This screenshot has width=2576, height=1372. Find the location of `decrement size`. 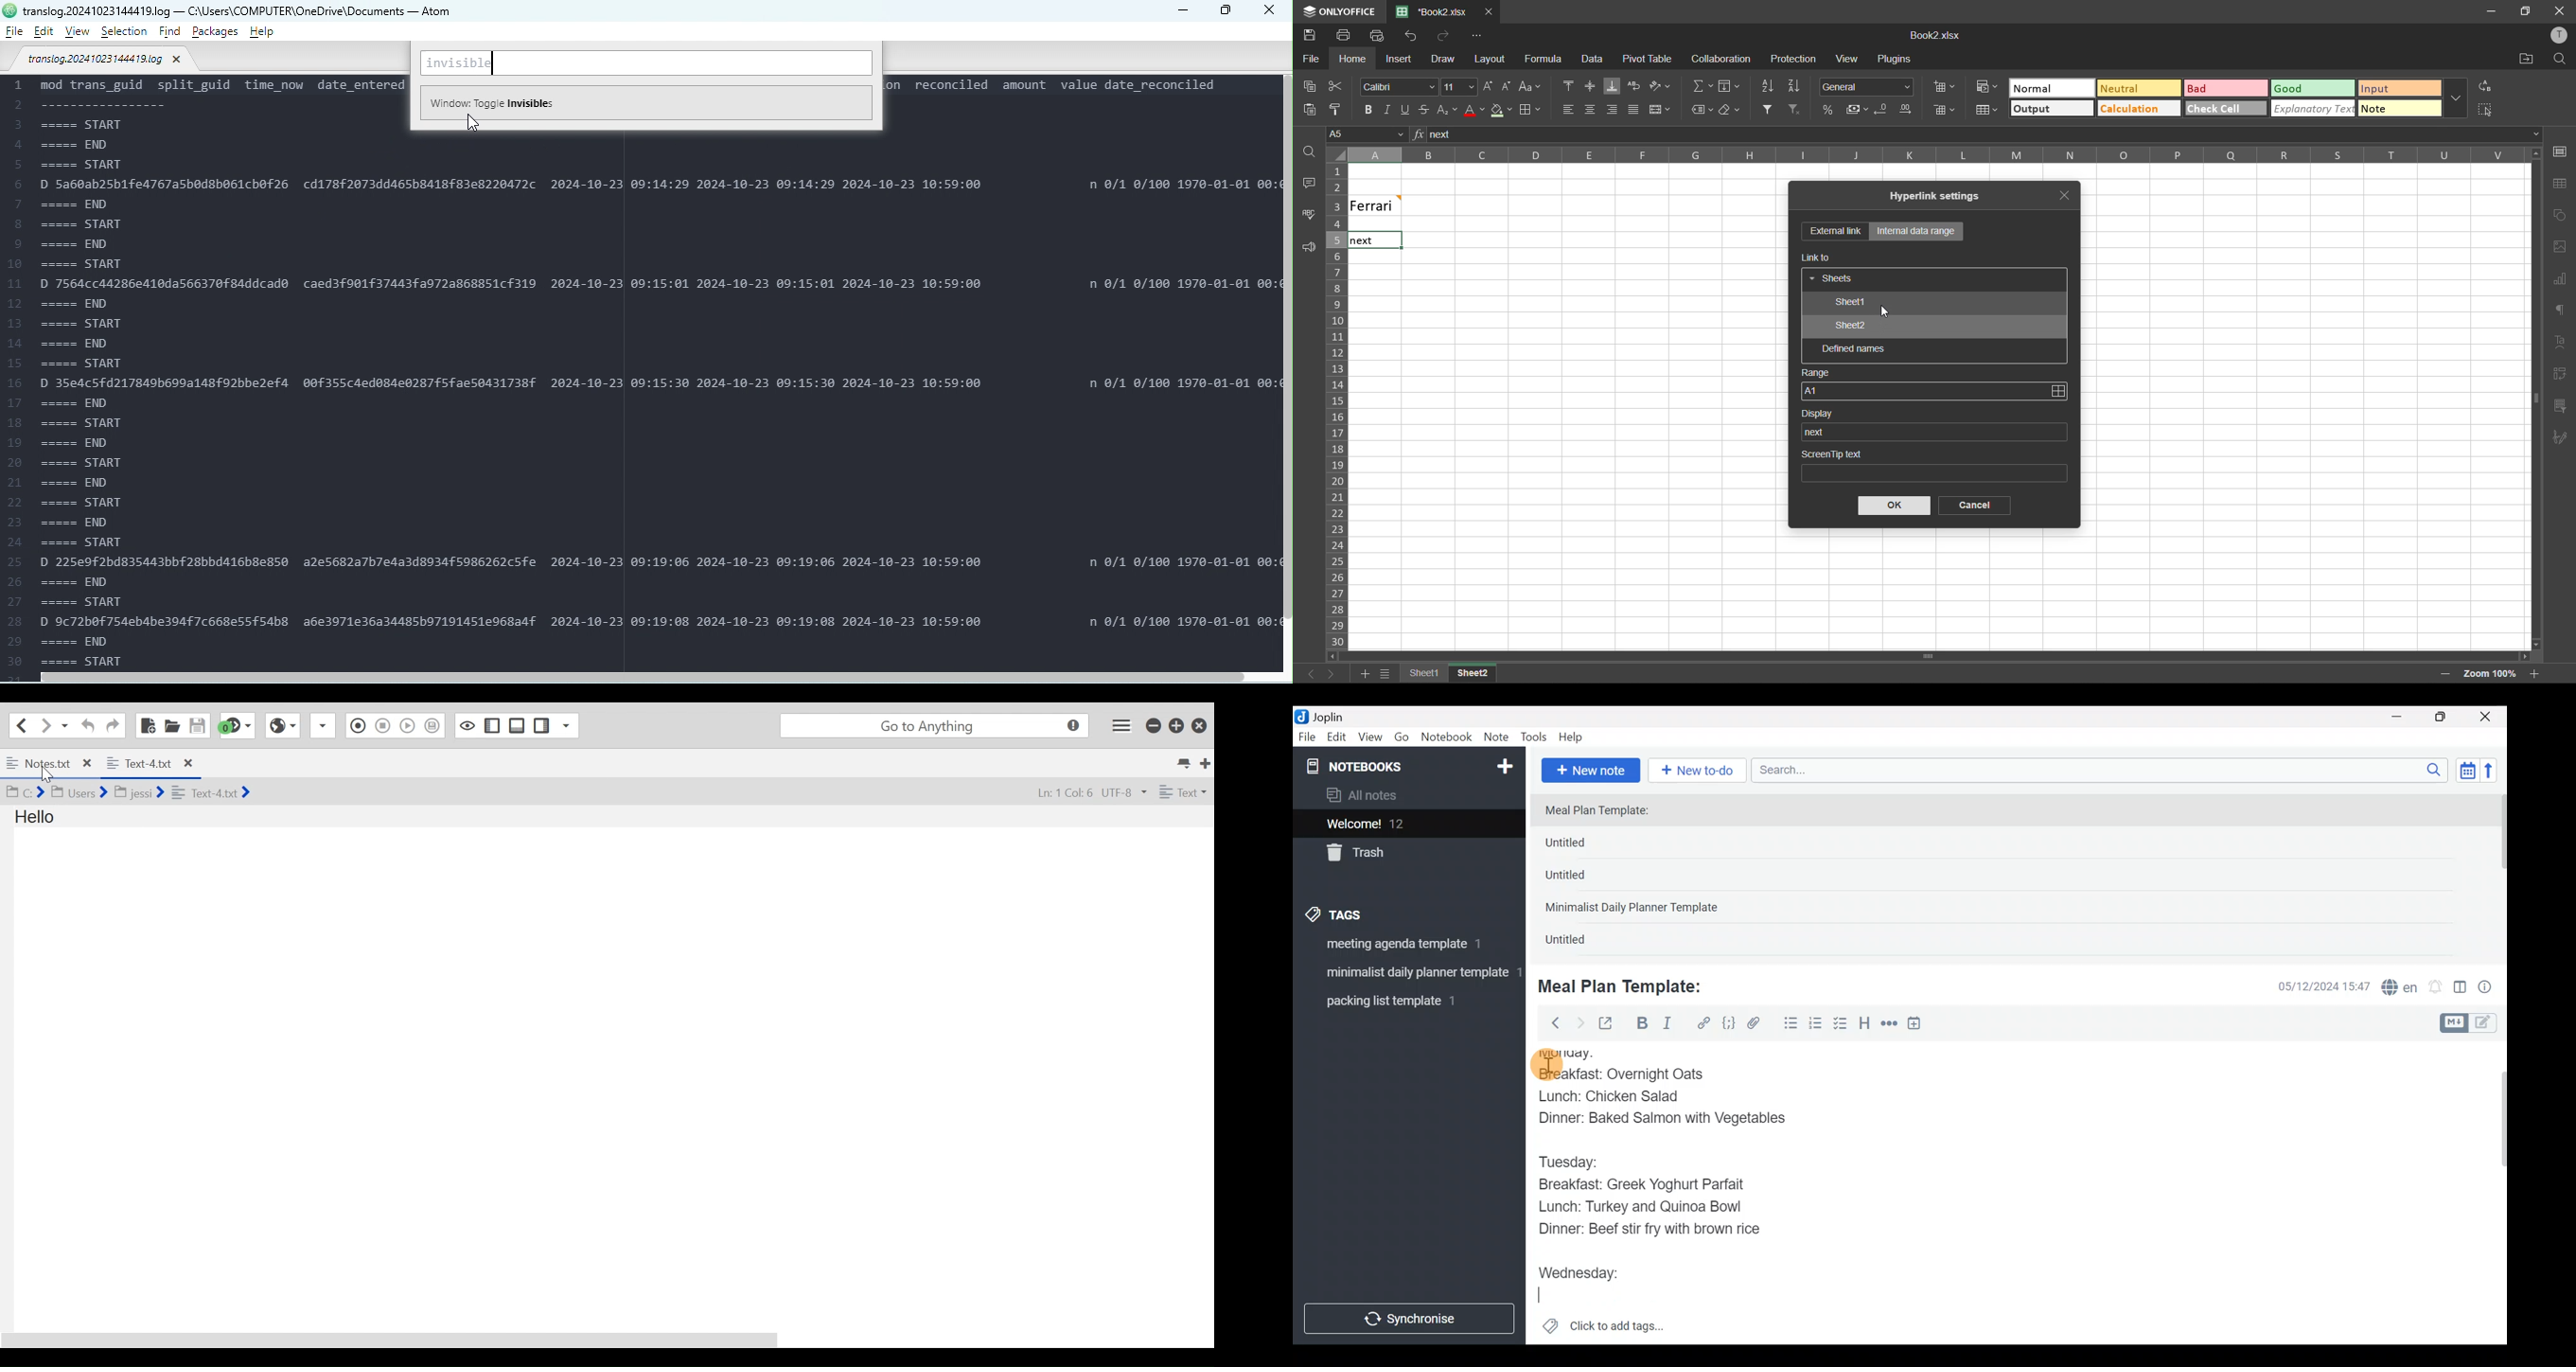

decrement size is located at coordinates (1505, 86).